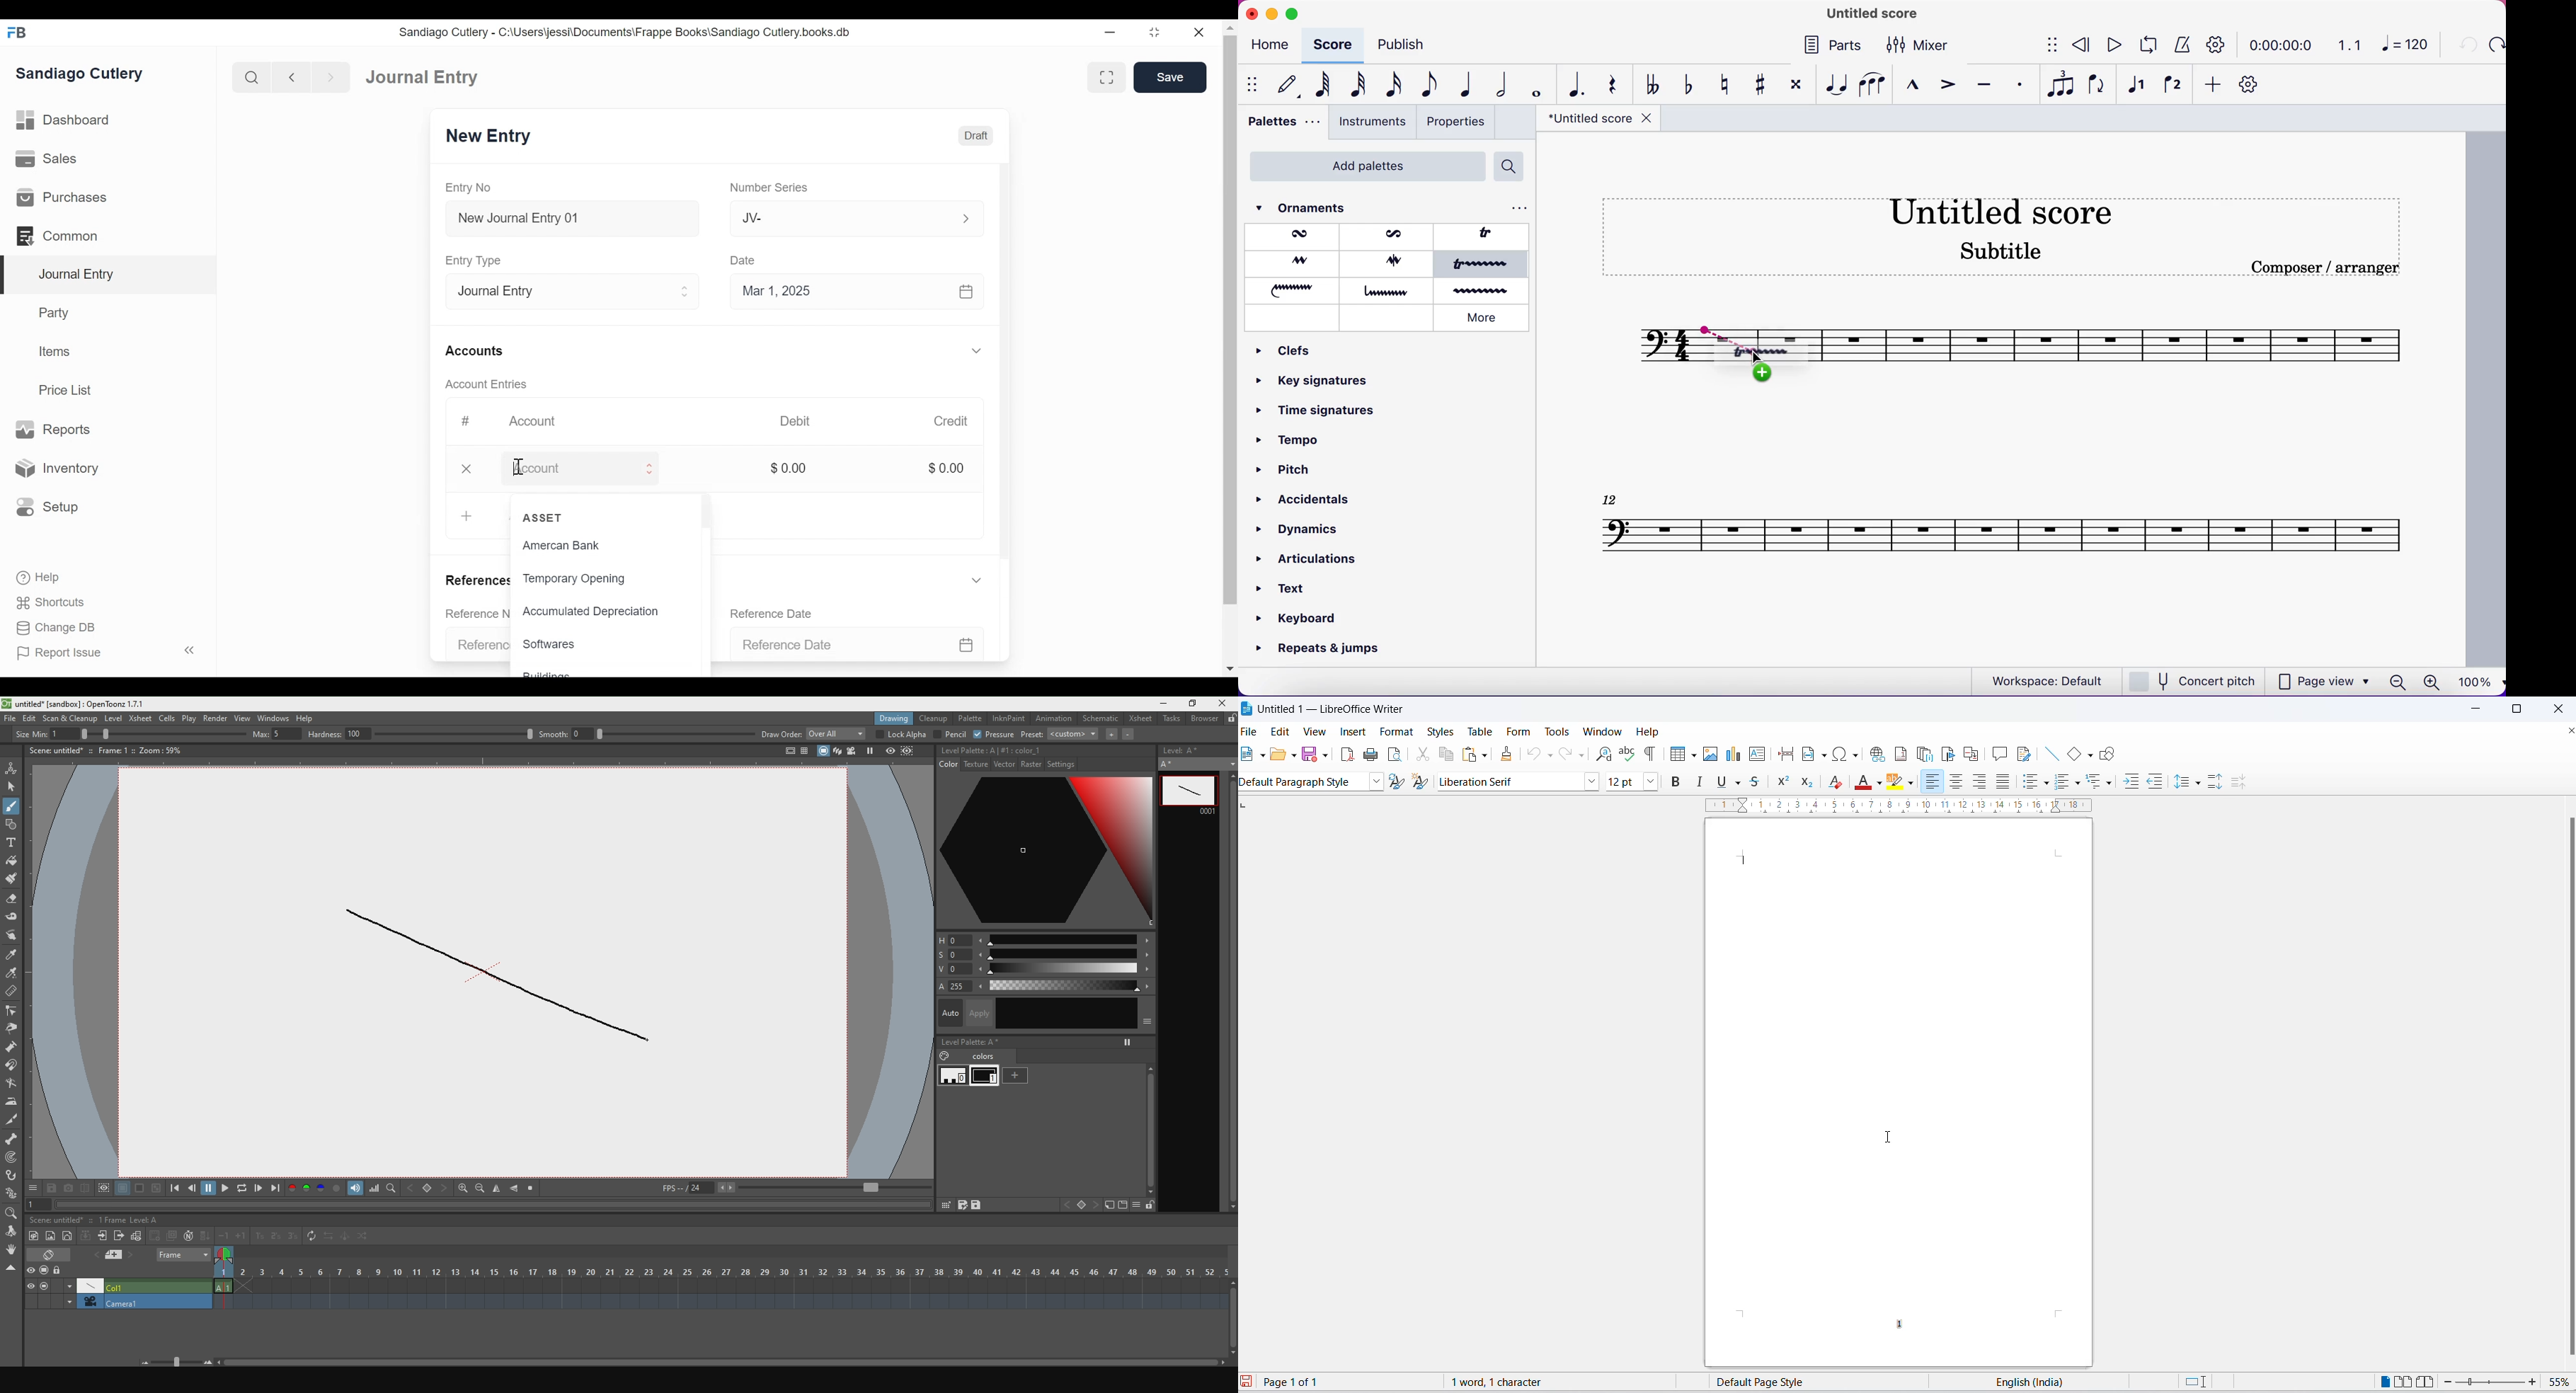  What do you see at coordinates (1744, 860) in the screenshot?
I see `page start` at bounding box center [1744, 860].